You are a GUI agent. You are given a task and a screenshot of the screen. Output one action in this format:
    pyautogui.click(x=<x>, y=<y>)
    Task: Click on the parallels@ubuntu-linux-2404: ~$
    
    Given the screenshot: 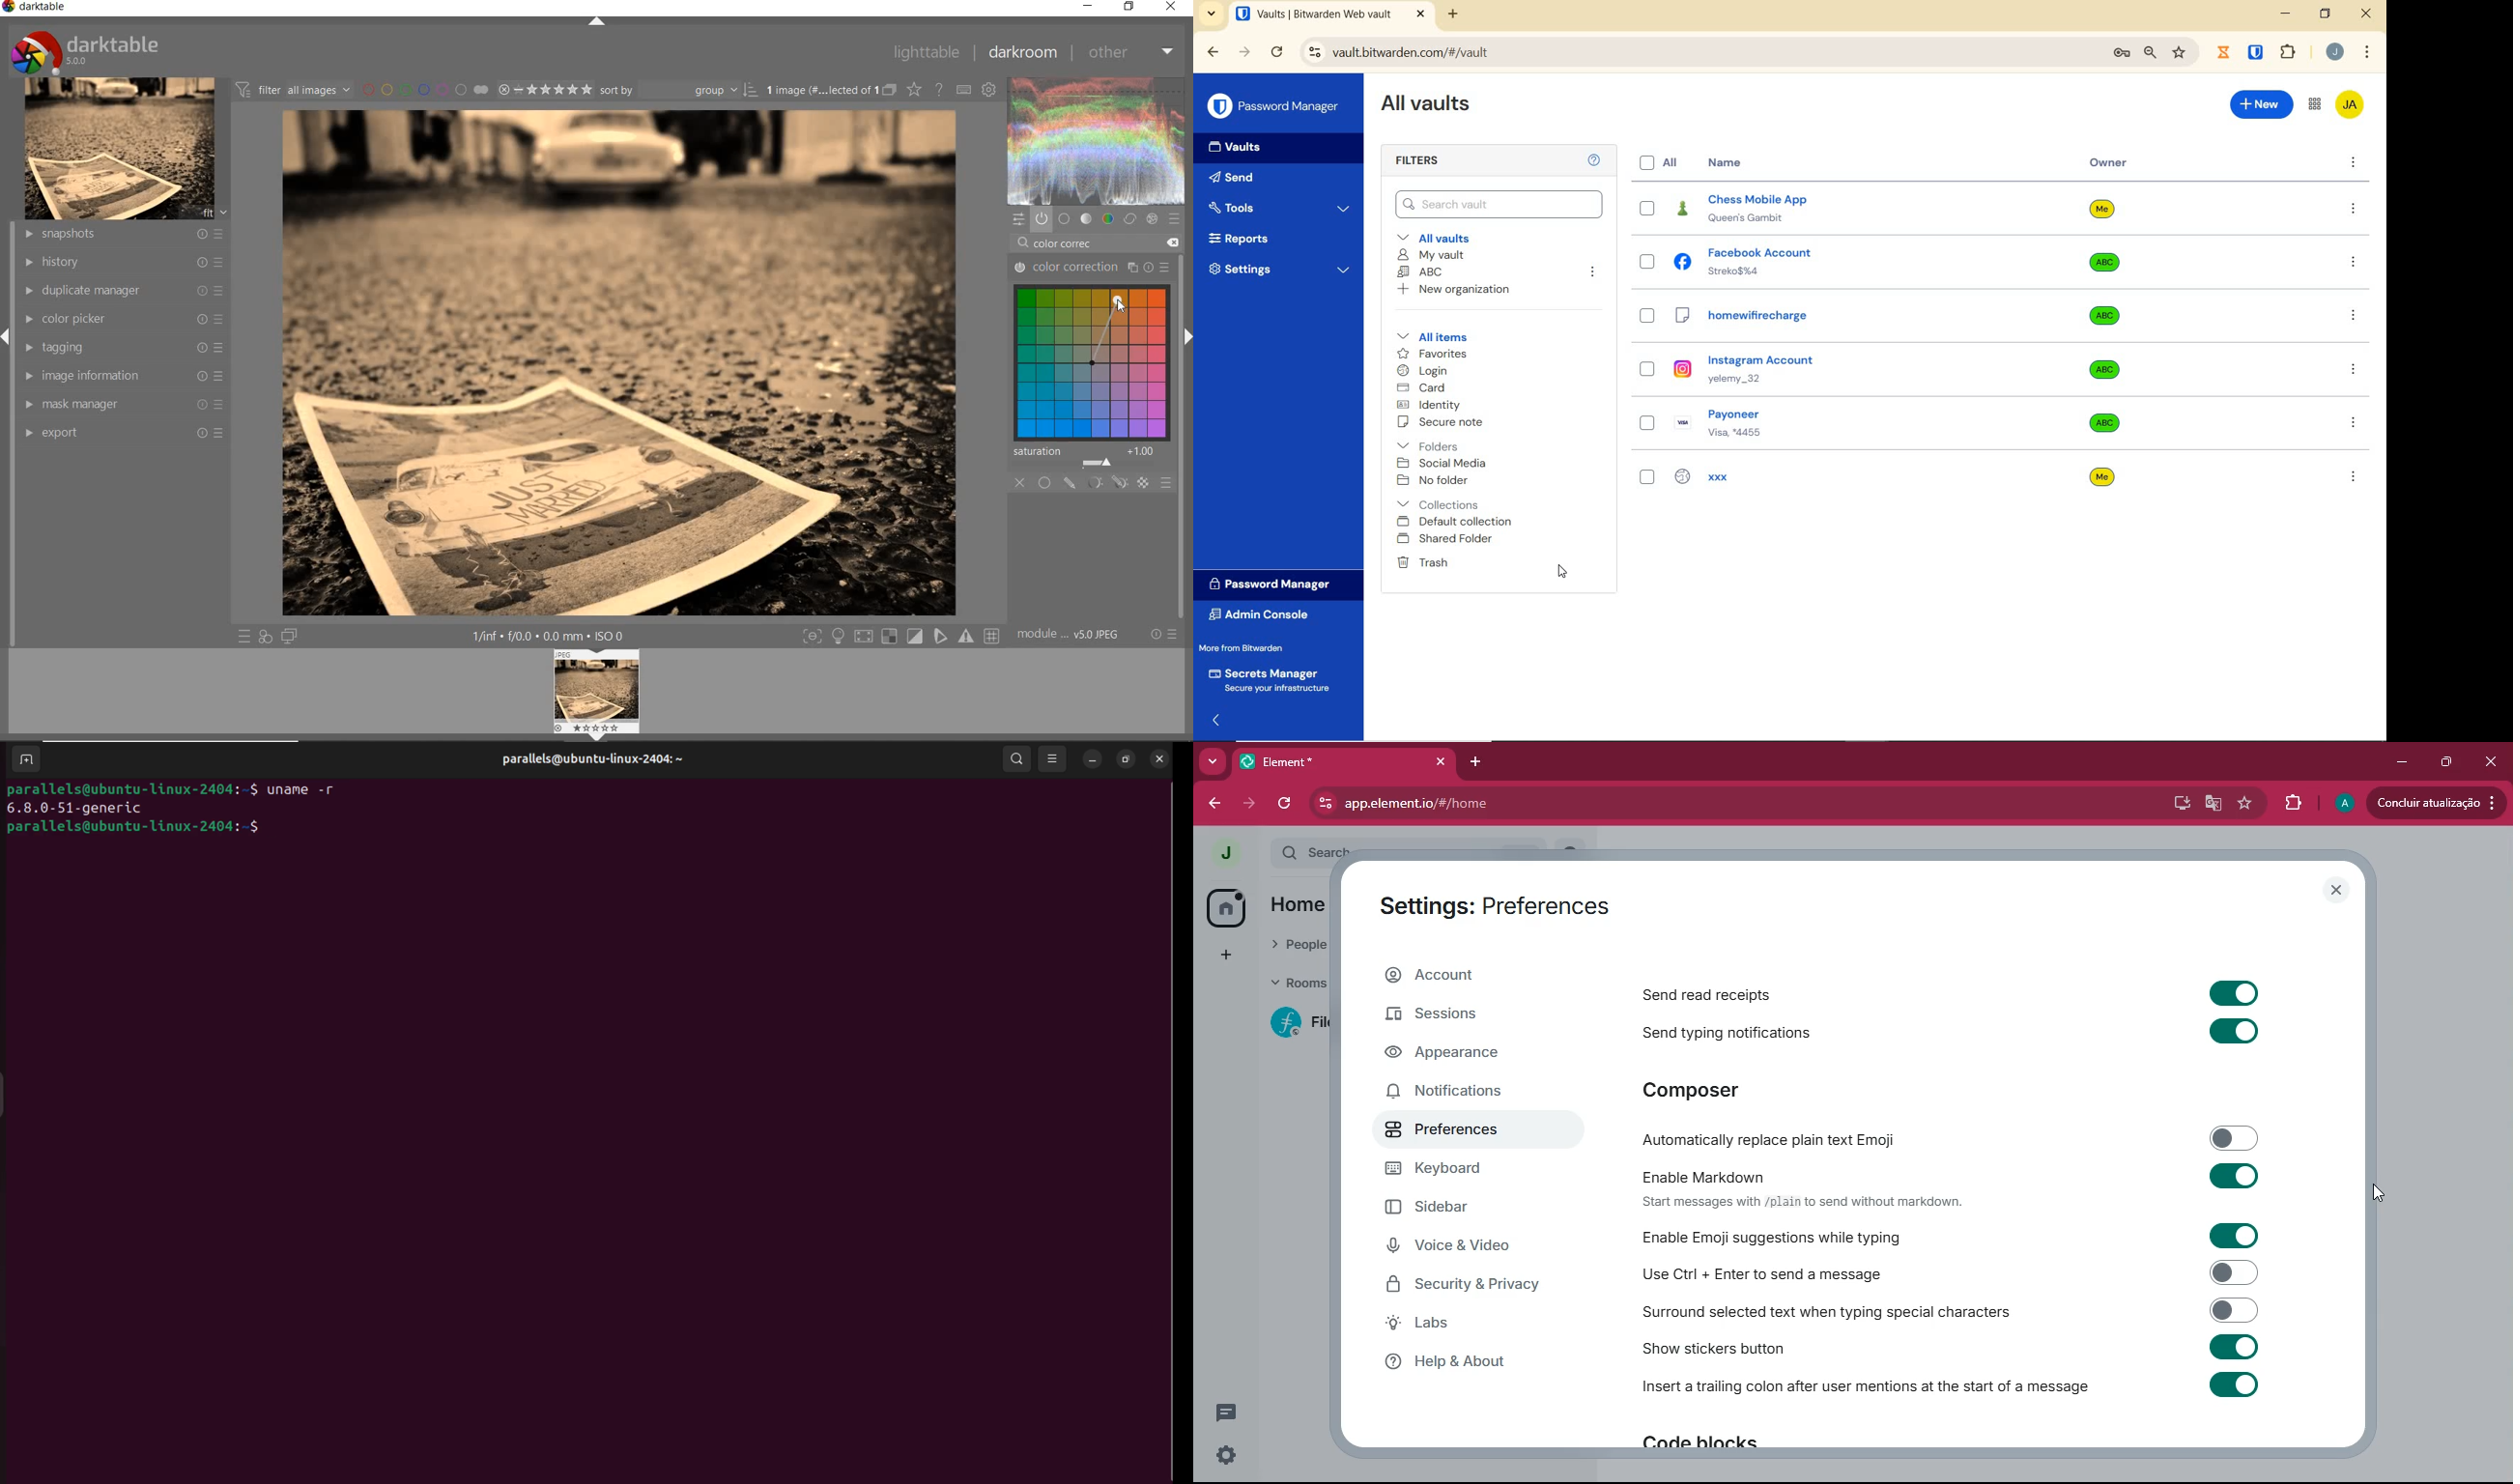 What is the action you would take?
    pyautogui.click(x=131, y=787)
    